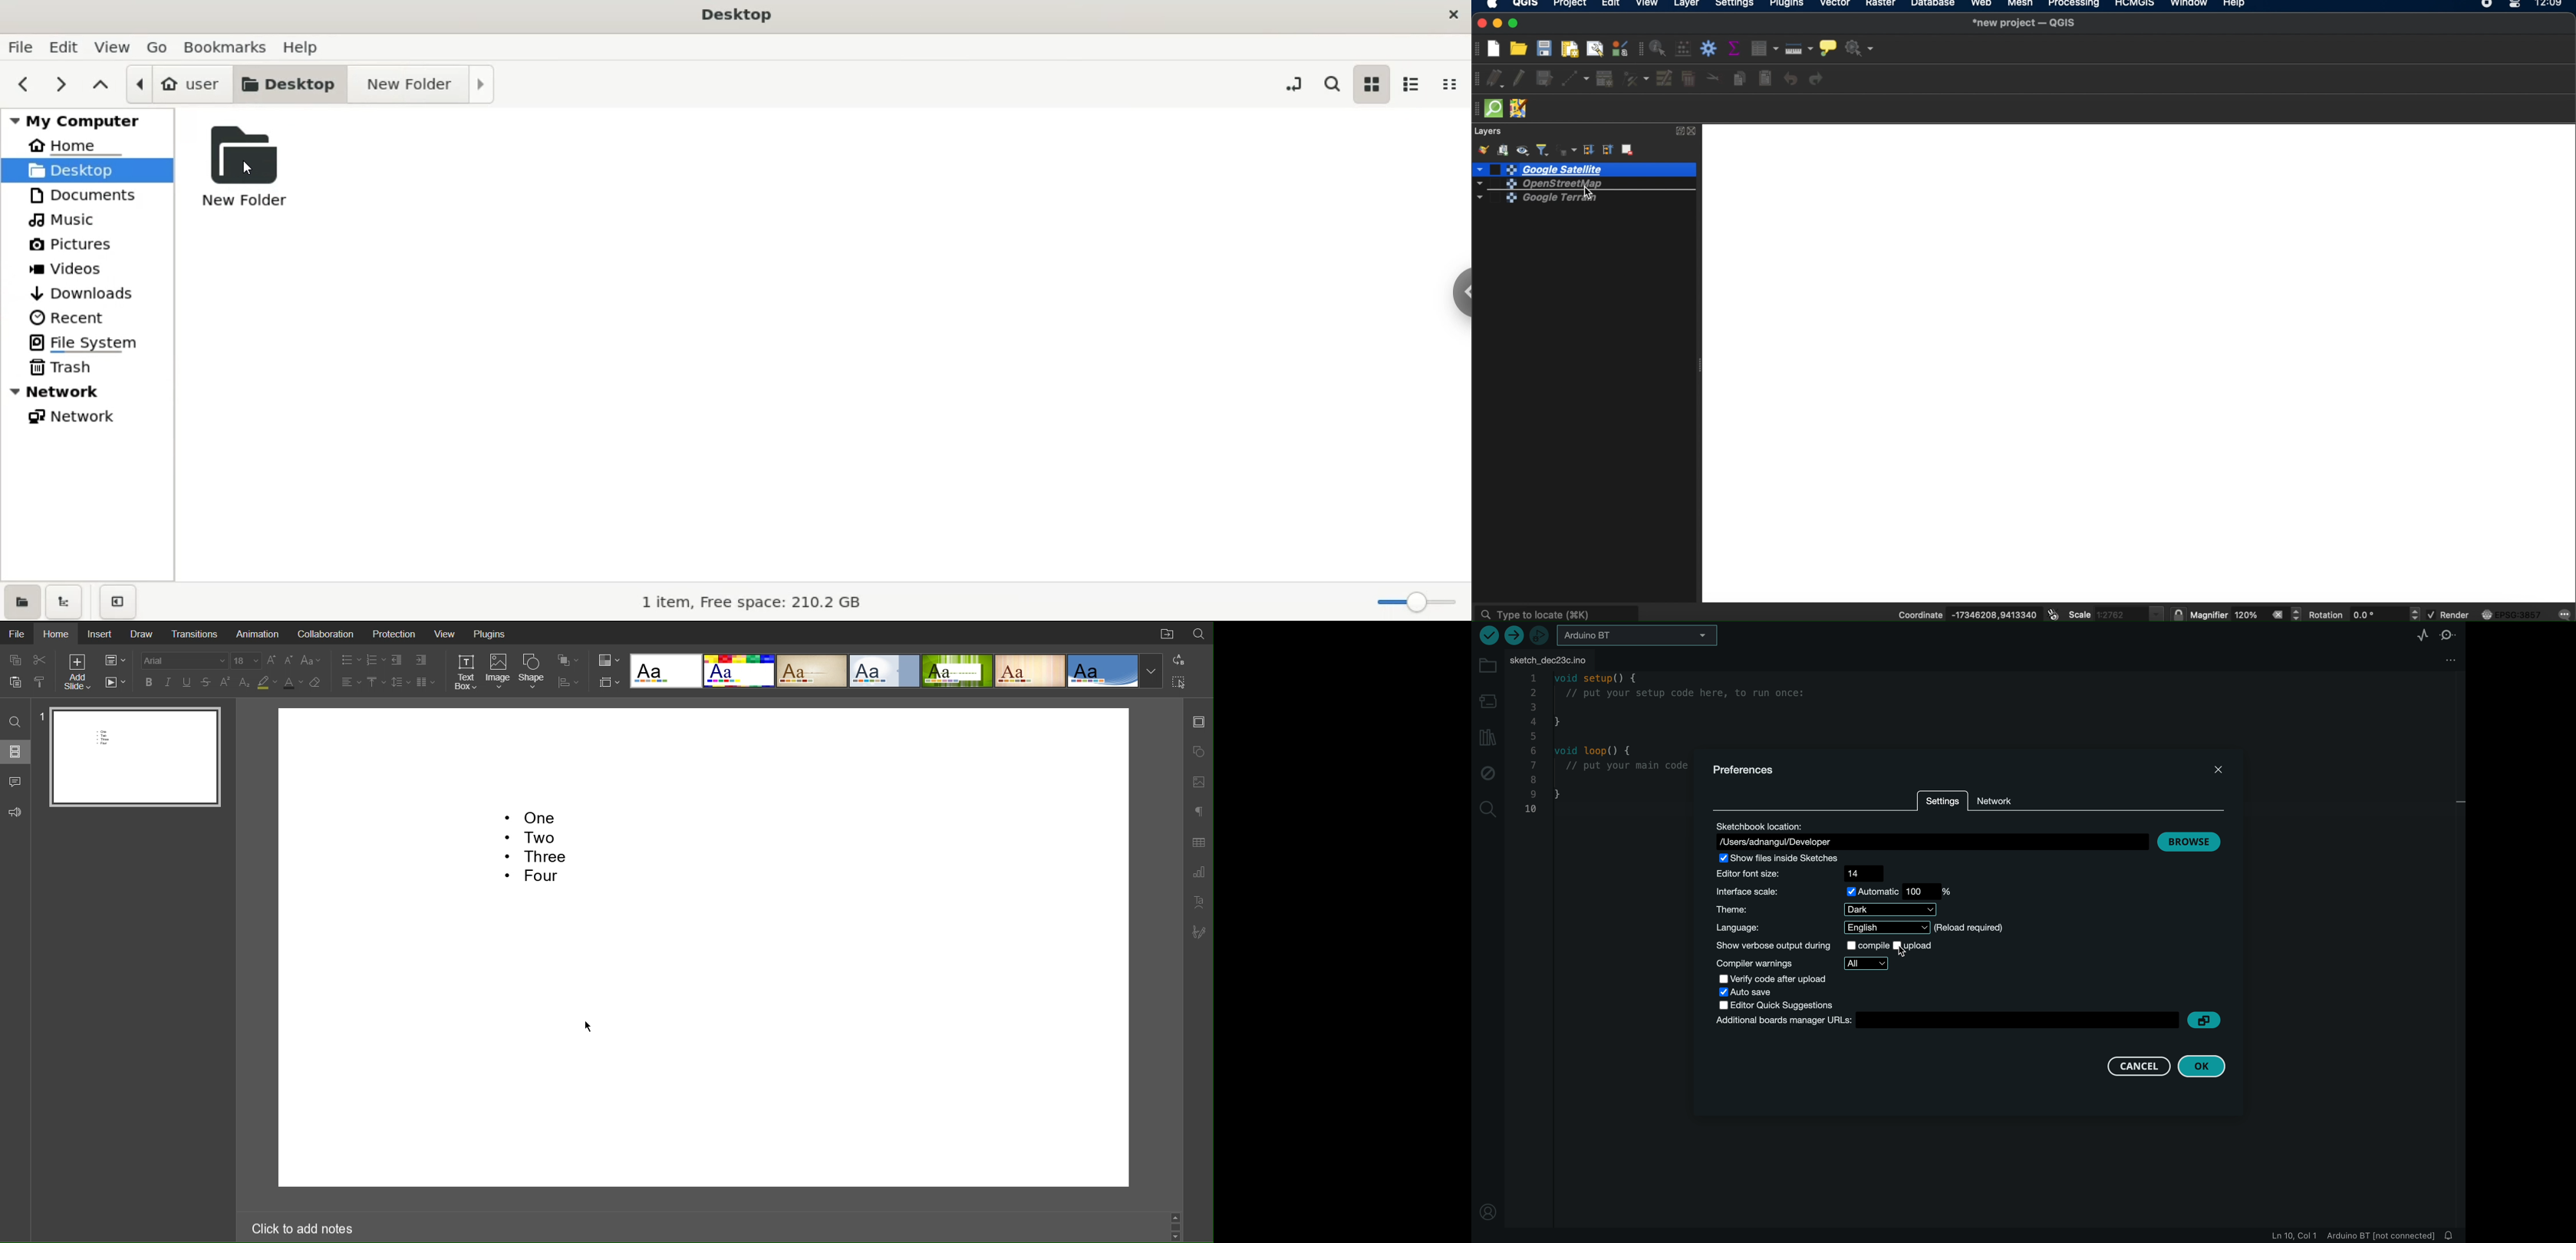  Describe the element at coordinates (1739, 78) in the screenshot. I see `copy features` at that location.